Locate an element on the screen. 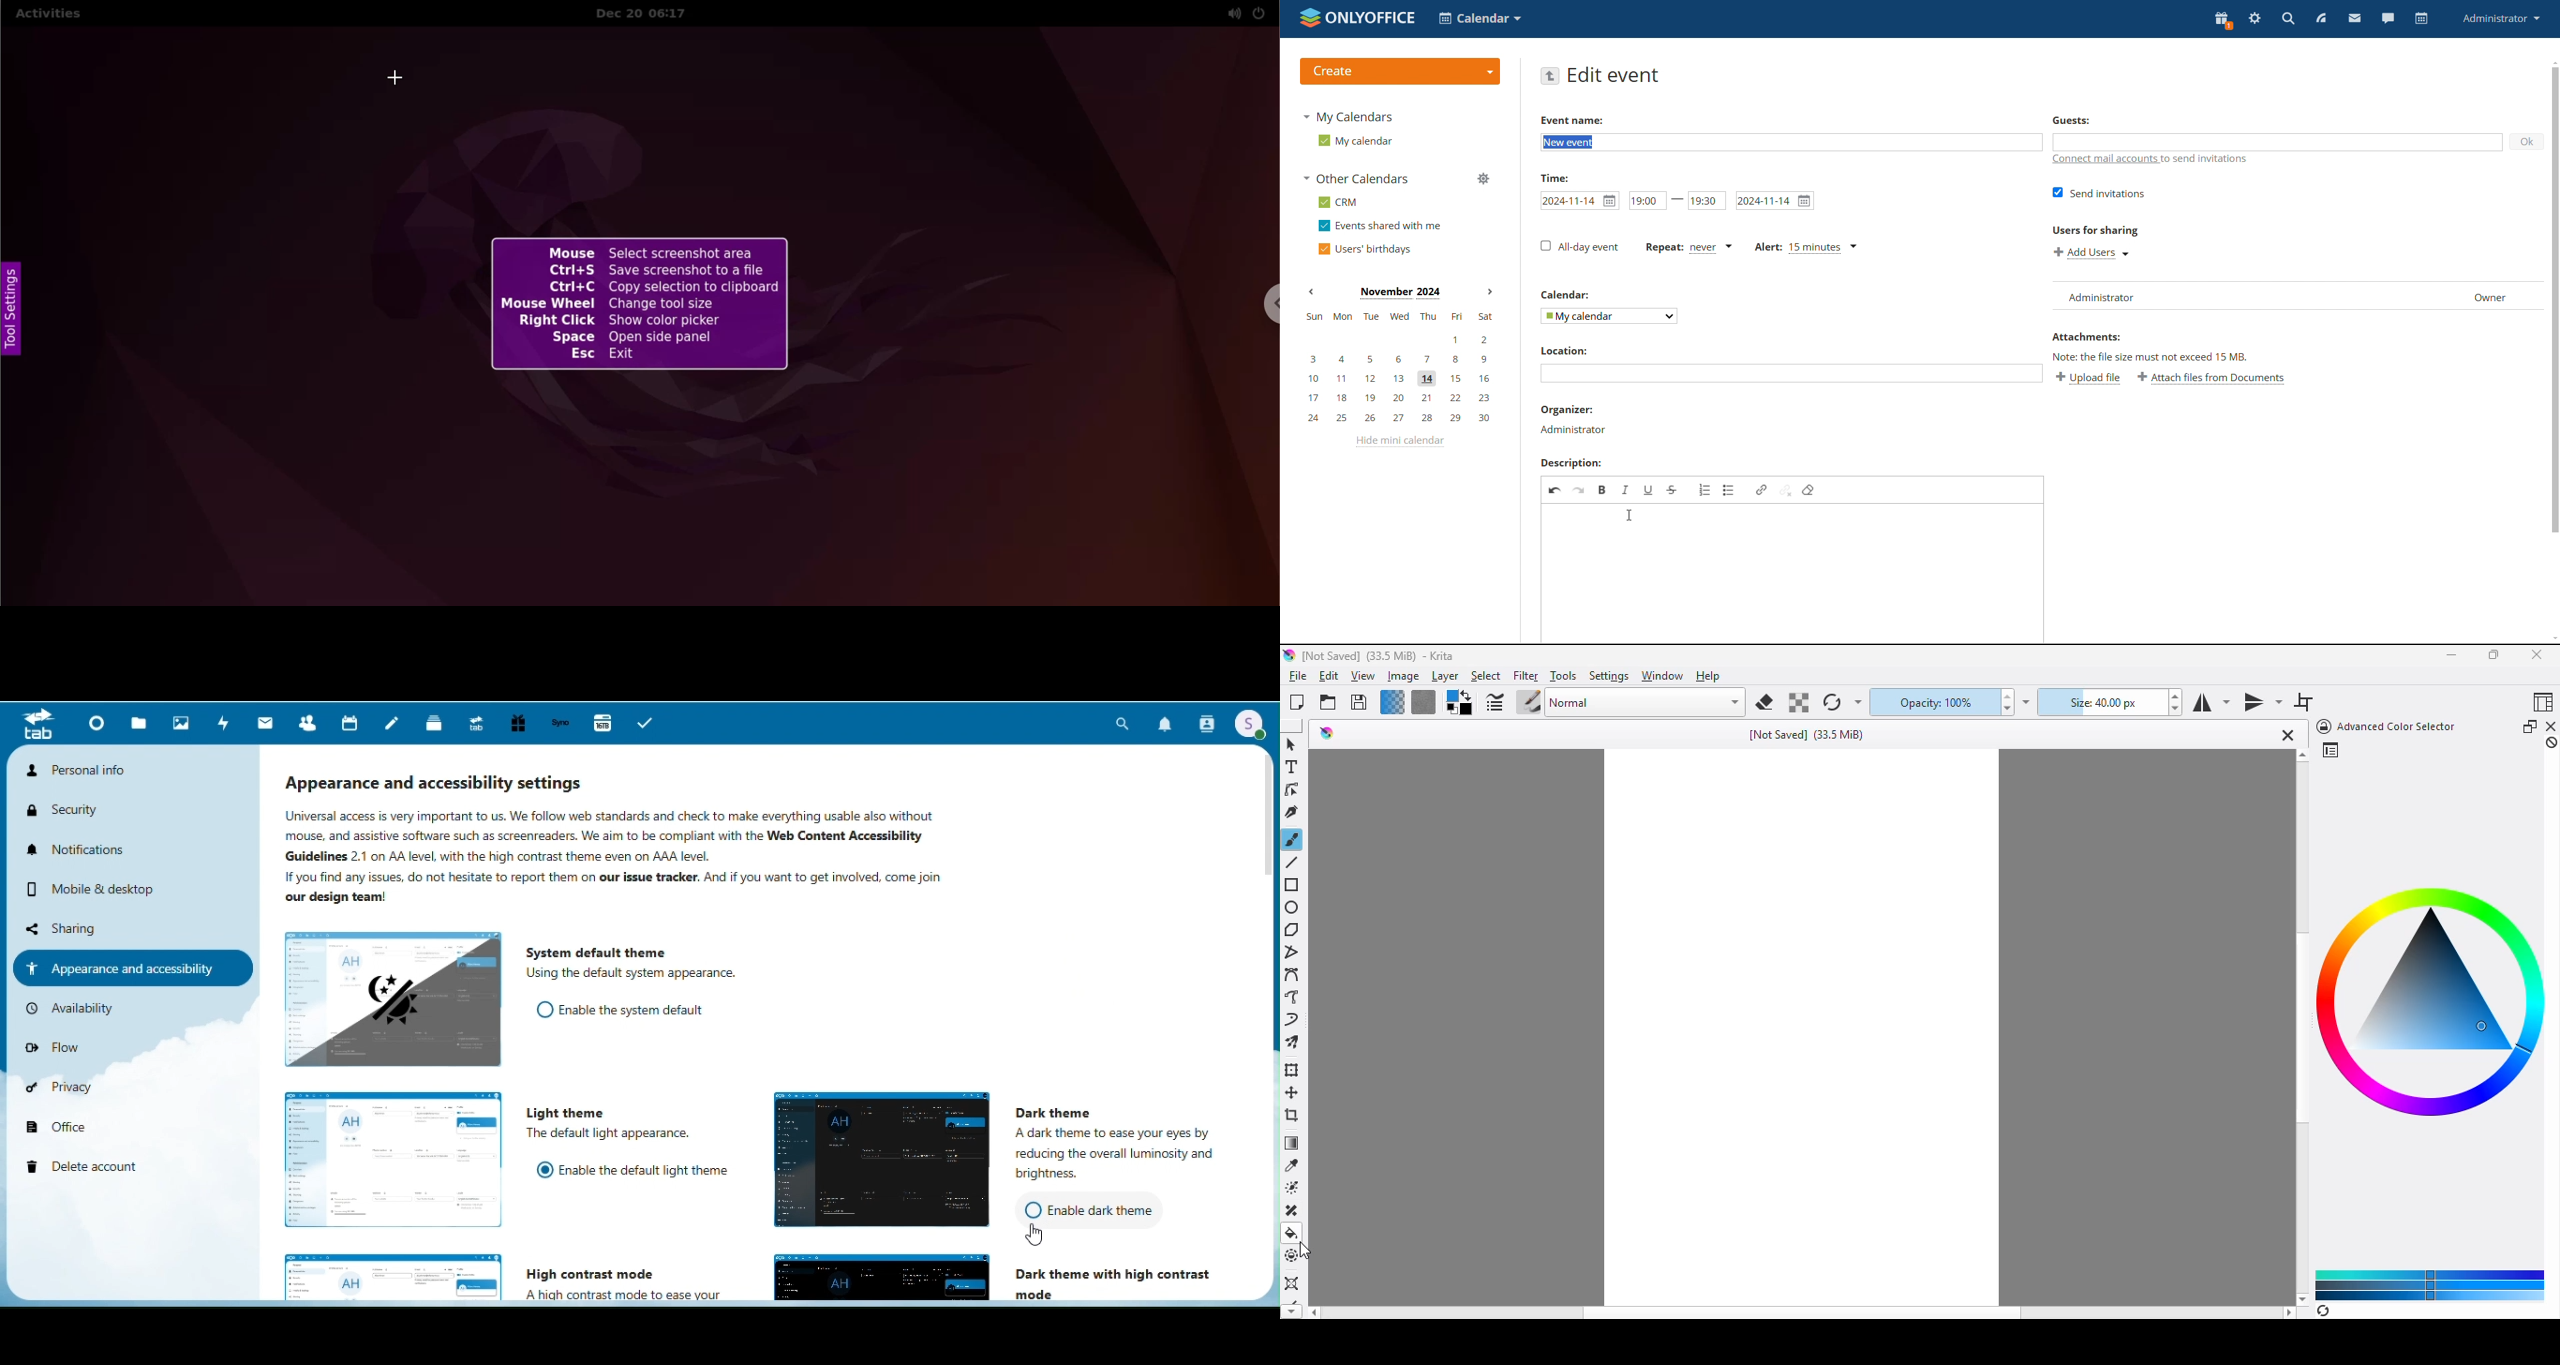  fill gradients is located at coordinates (1392, 702).